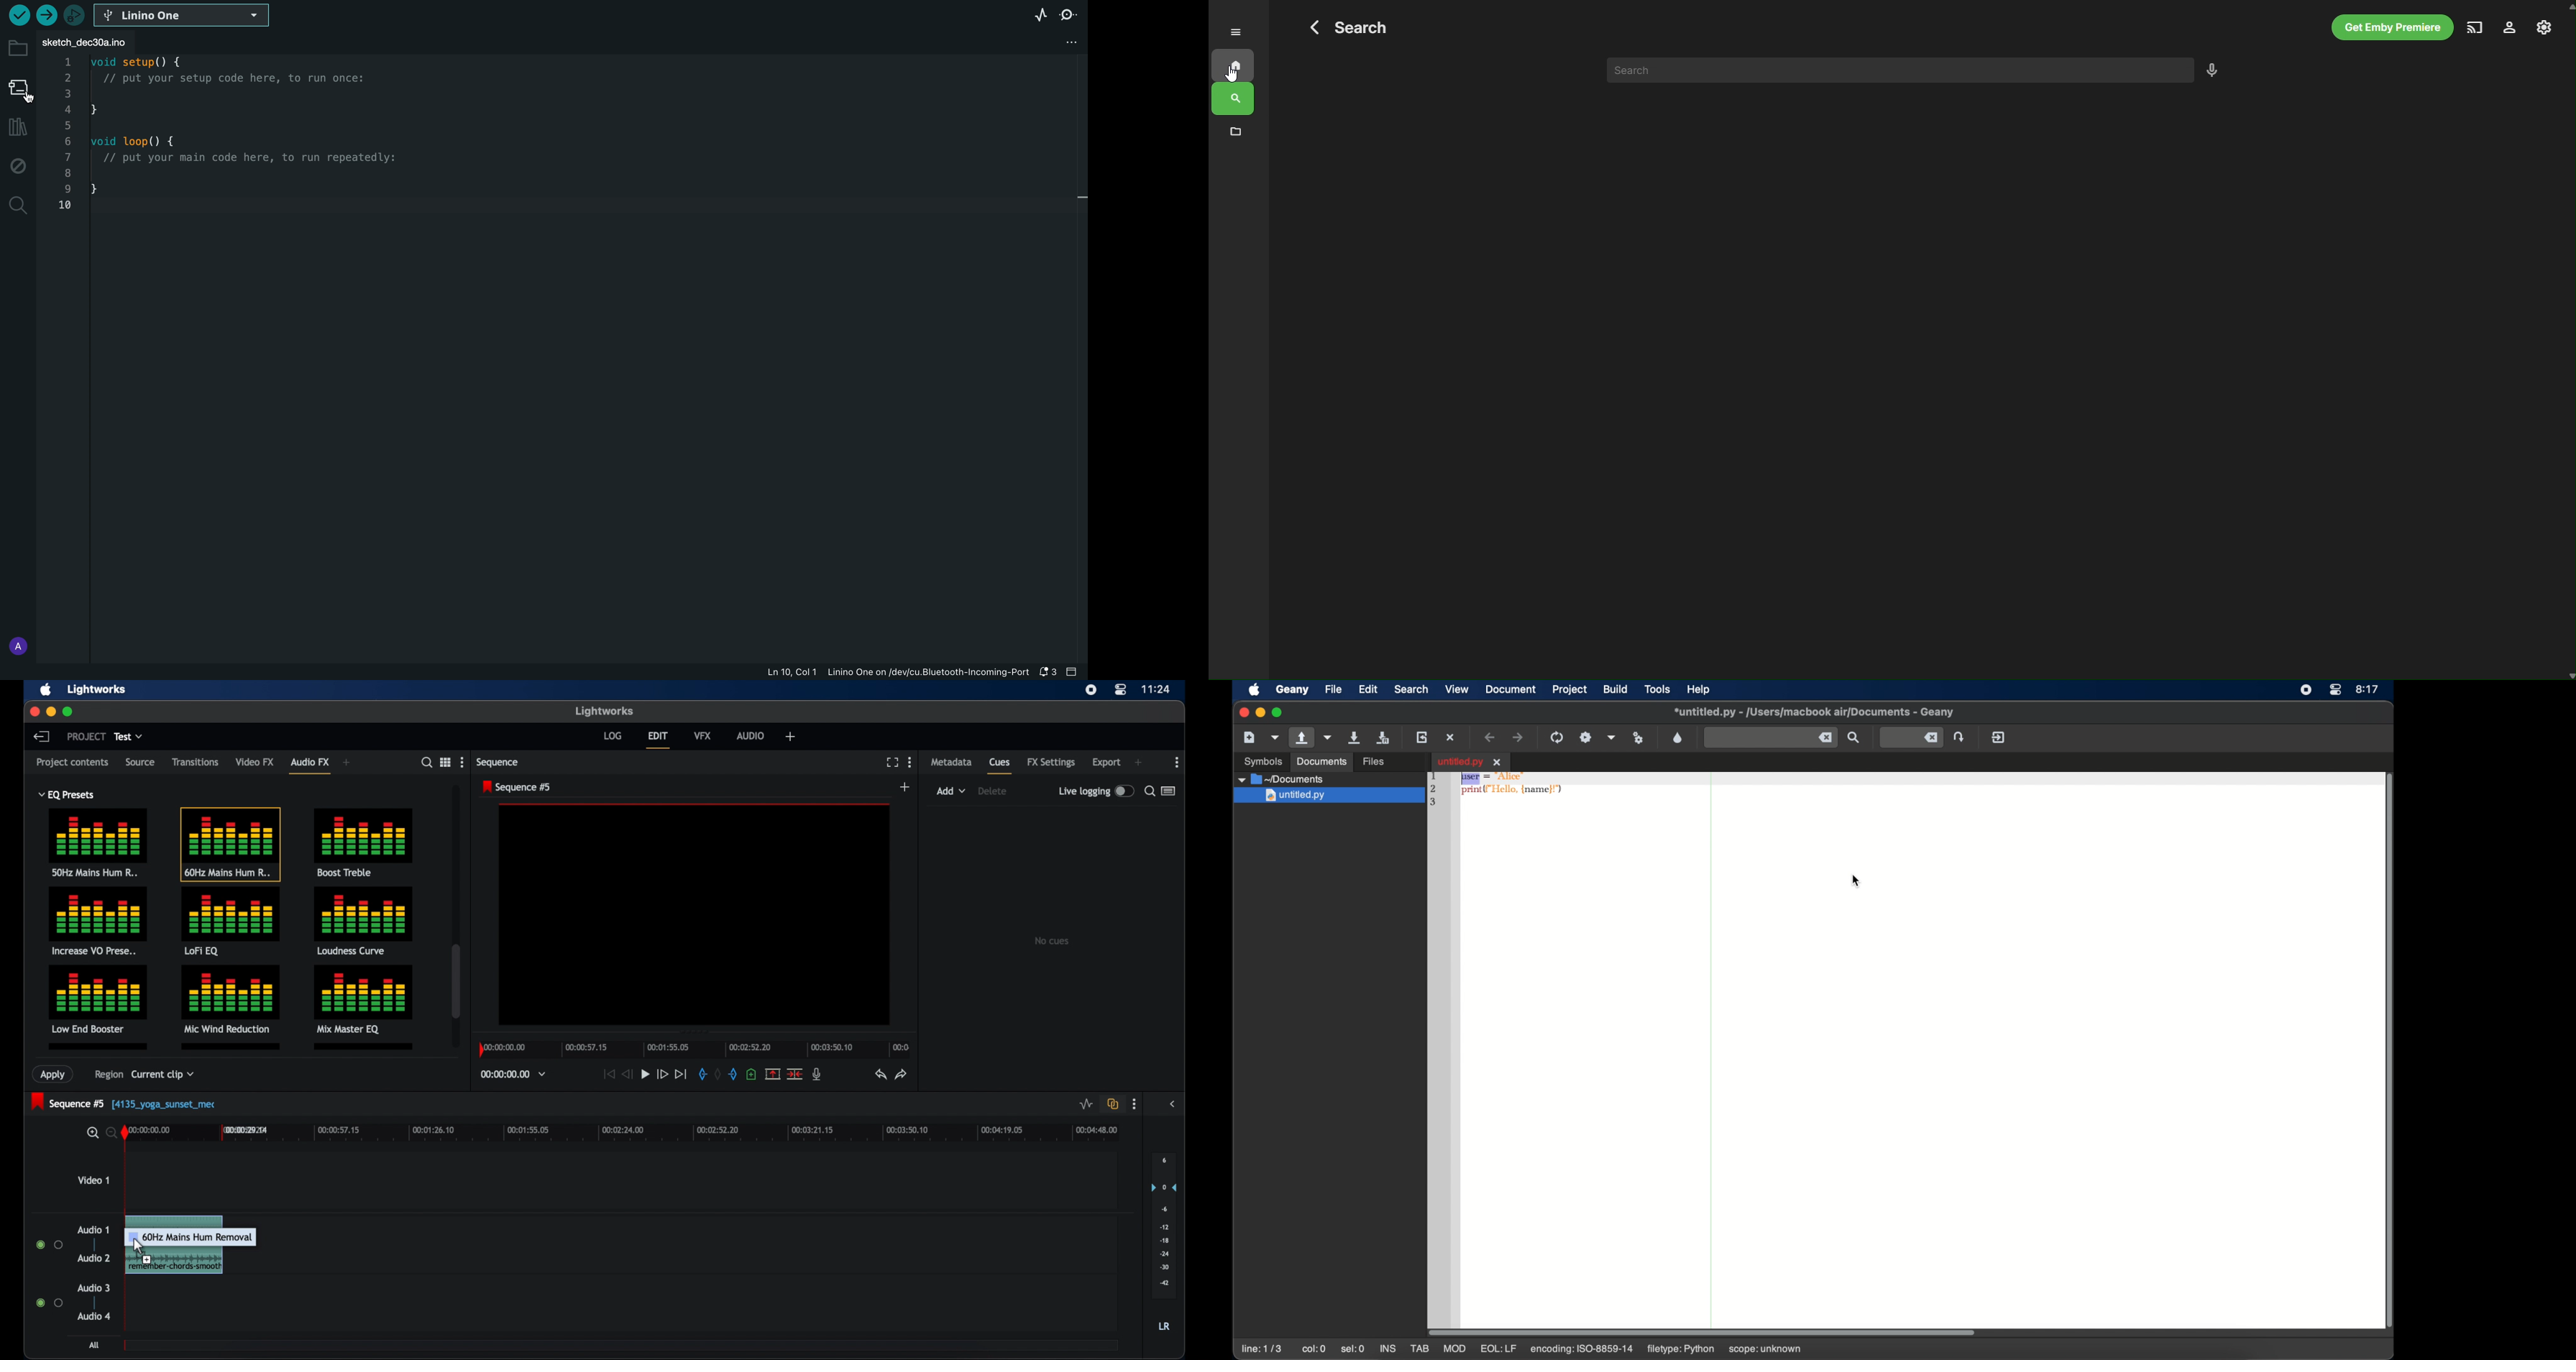 This screenshot has height=1372, width=2576. Describe the element at coordinates (693, 1048) in the screenshot. I see `timeline` at that location.